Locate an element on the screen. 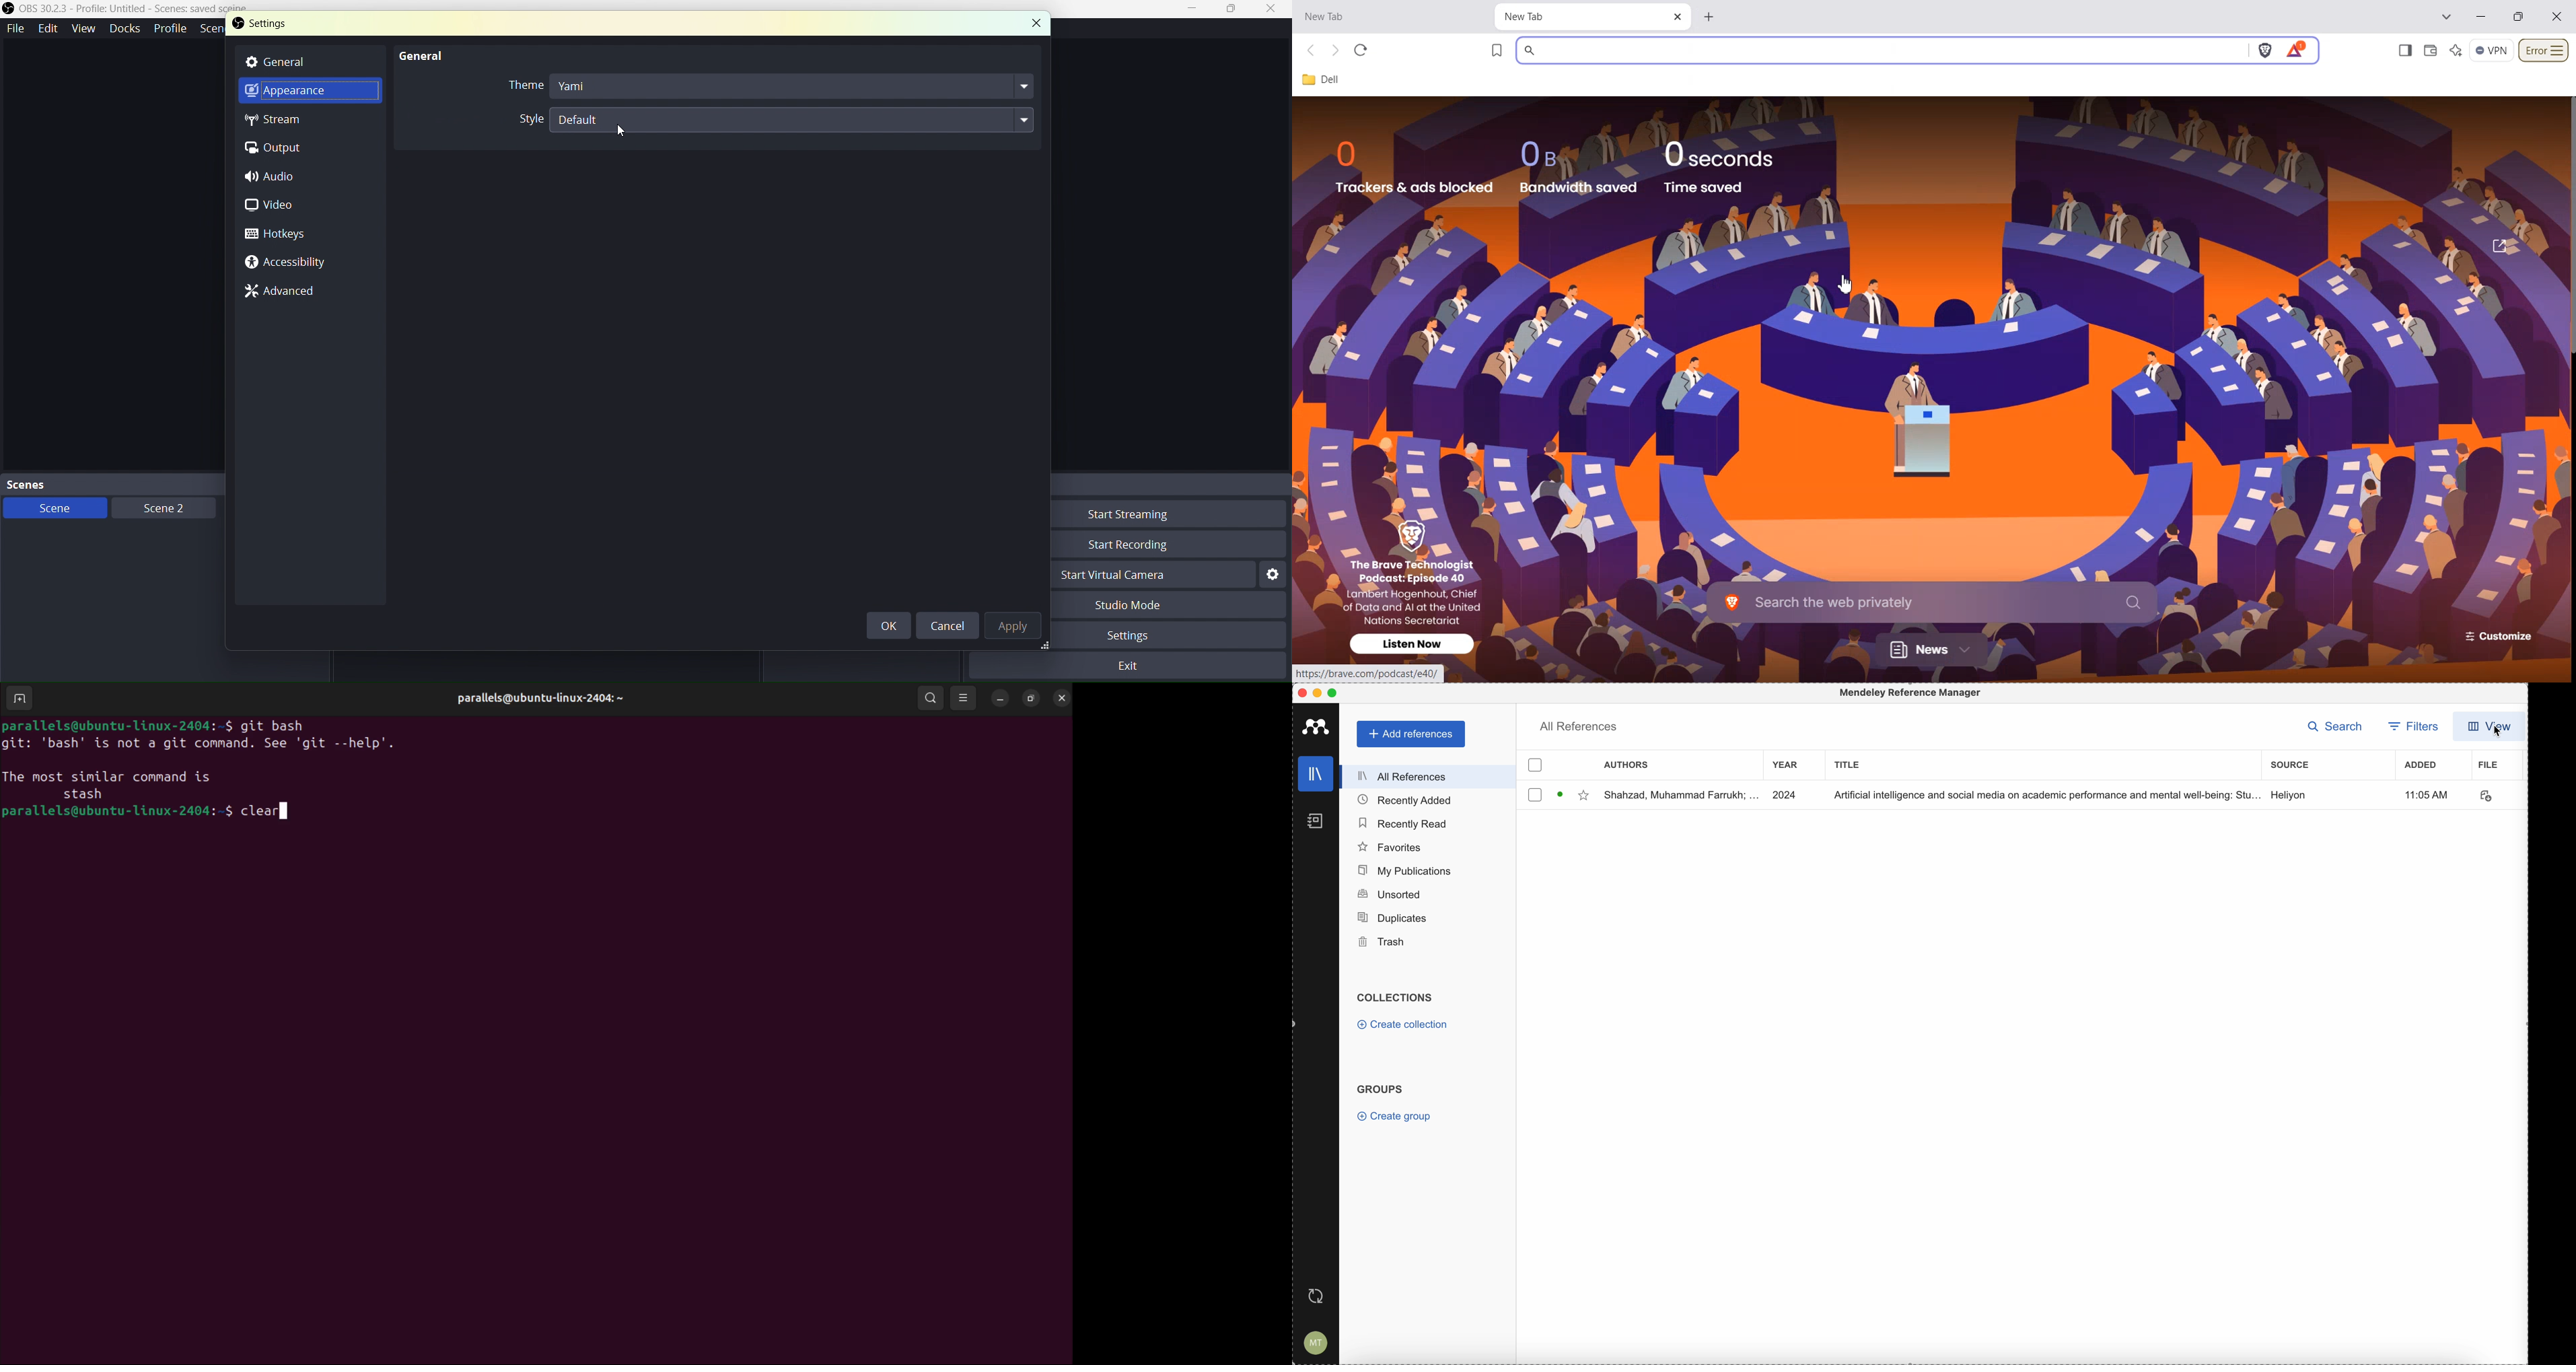 The image size is (2576, 1372). Stream is located at coordinates (287, 121).